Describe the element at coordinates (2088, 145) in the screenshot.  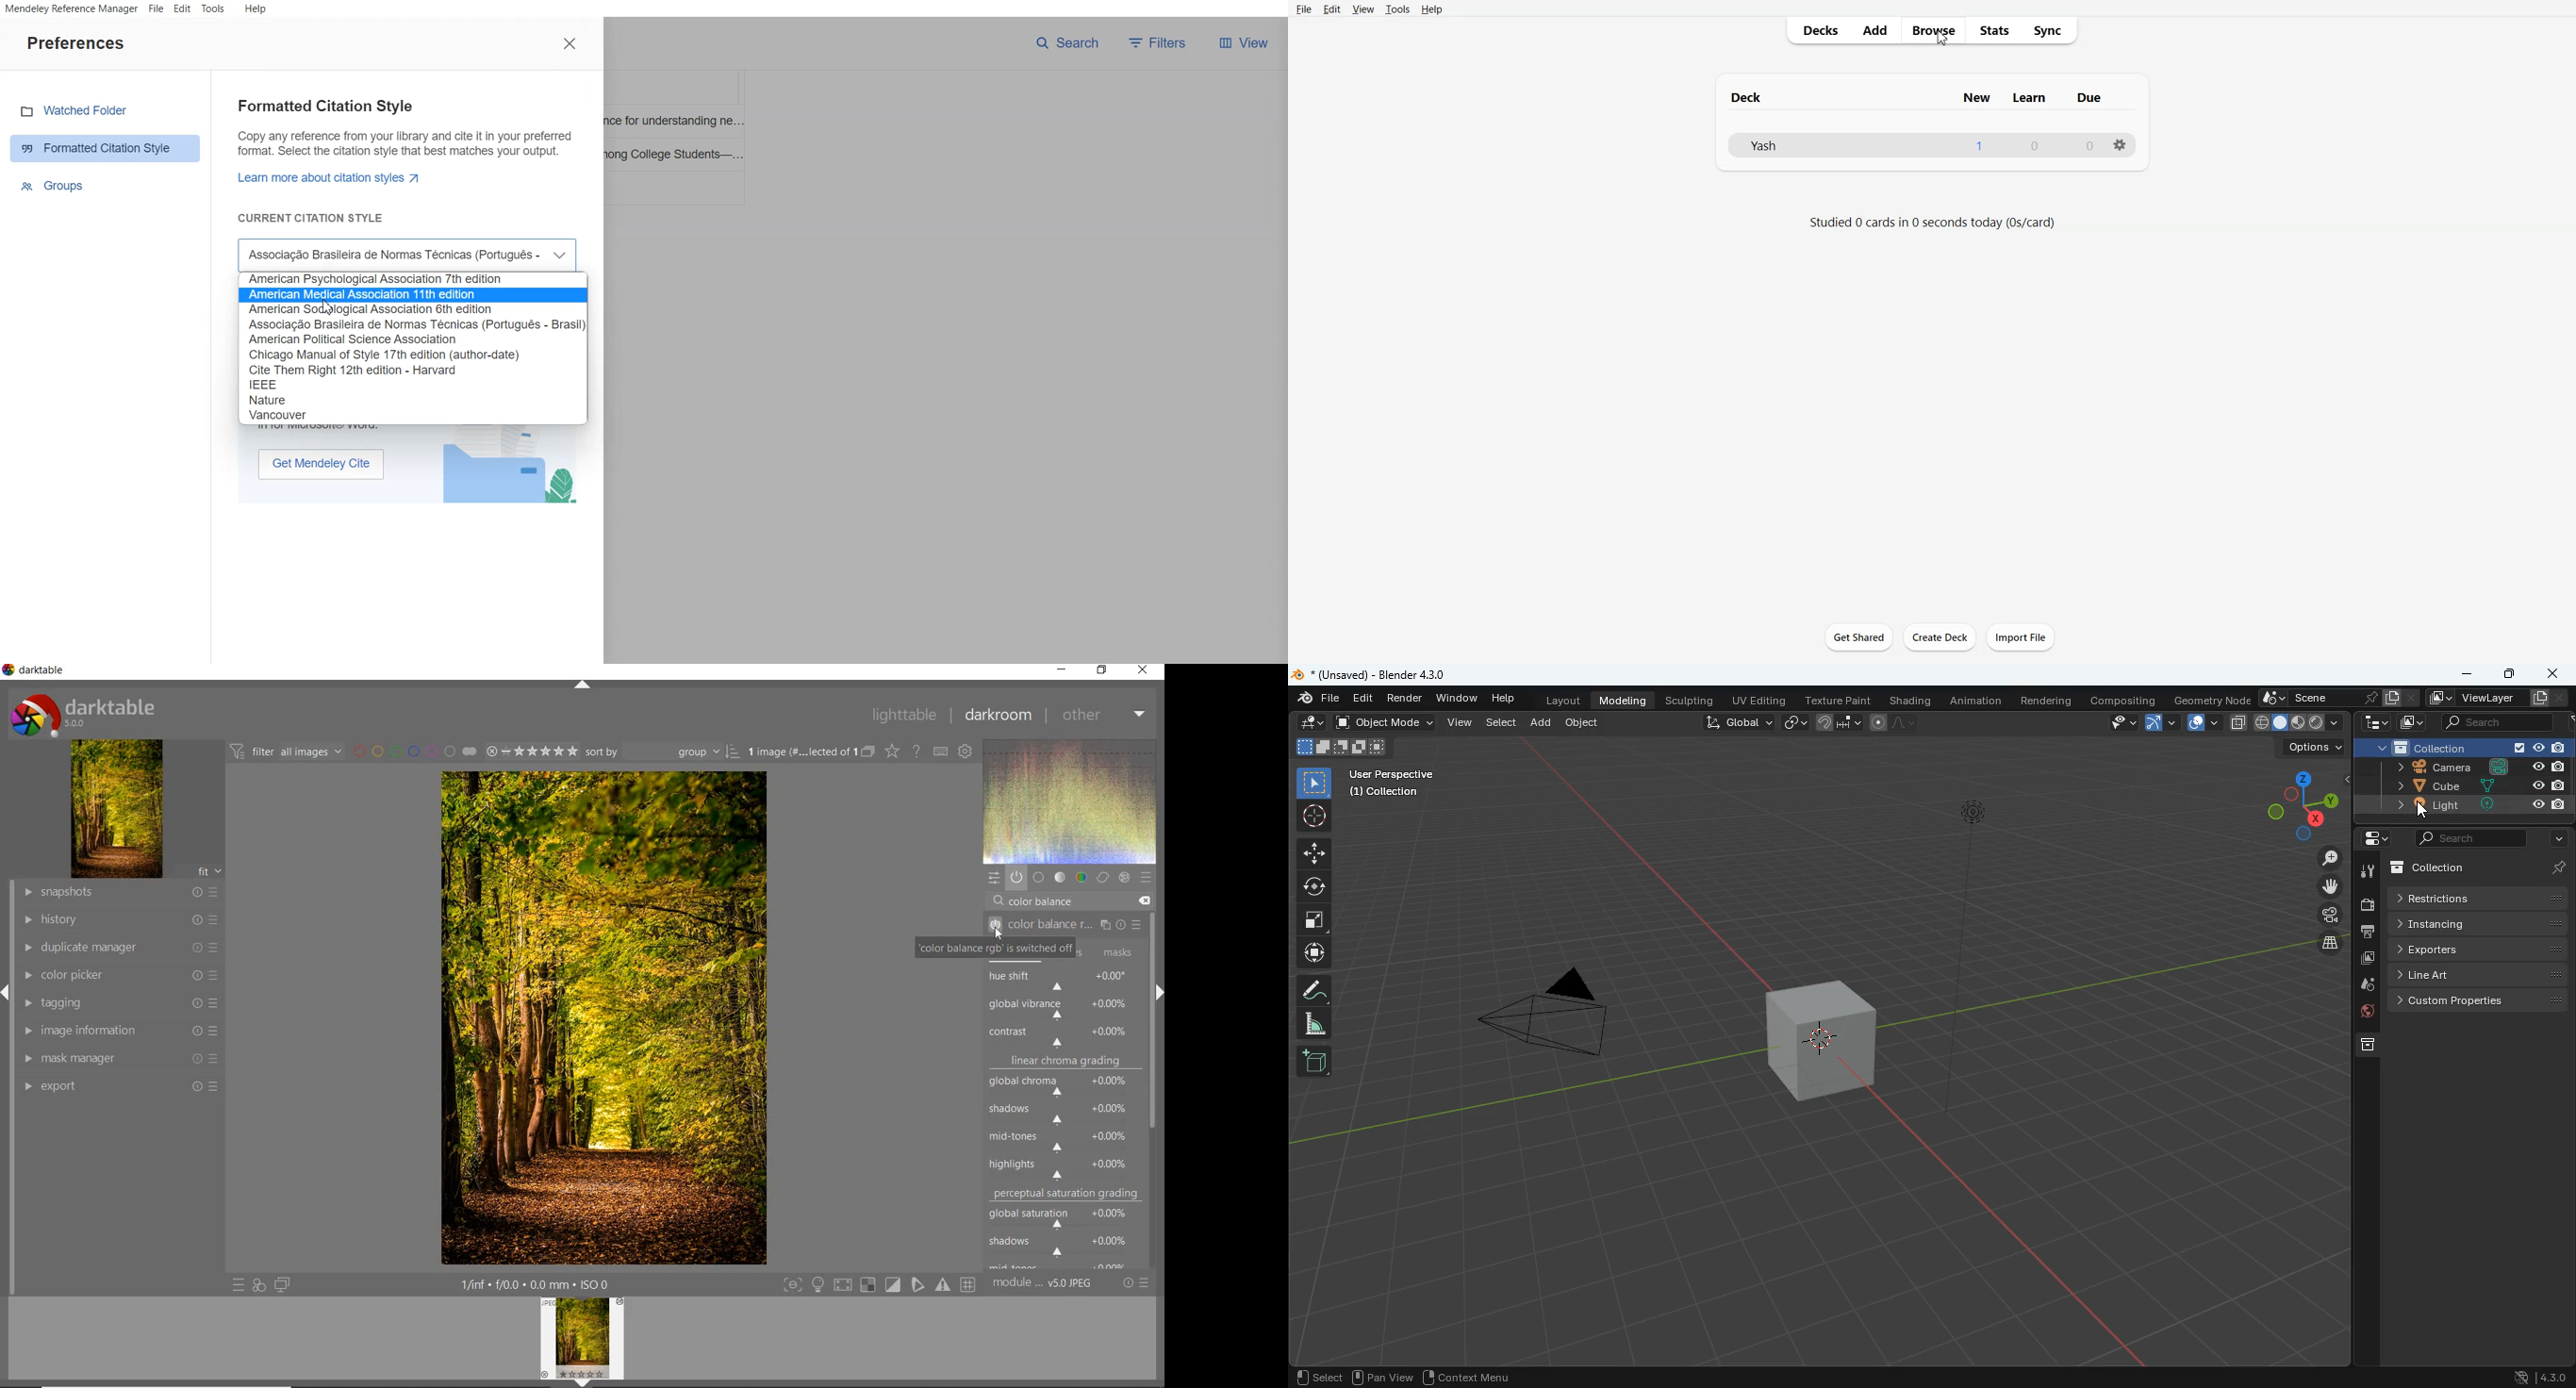
I see `0` at that location.